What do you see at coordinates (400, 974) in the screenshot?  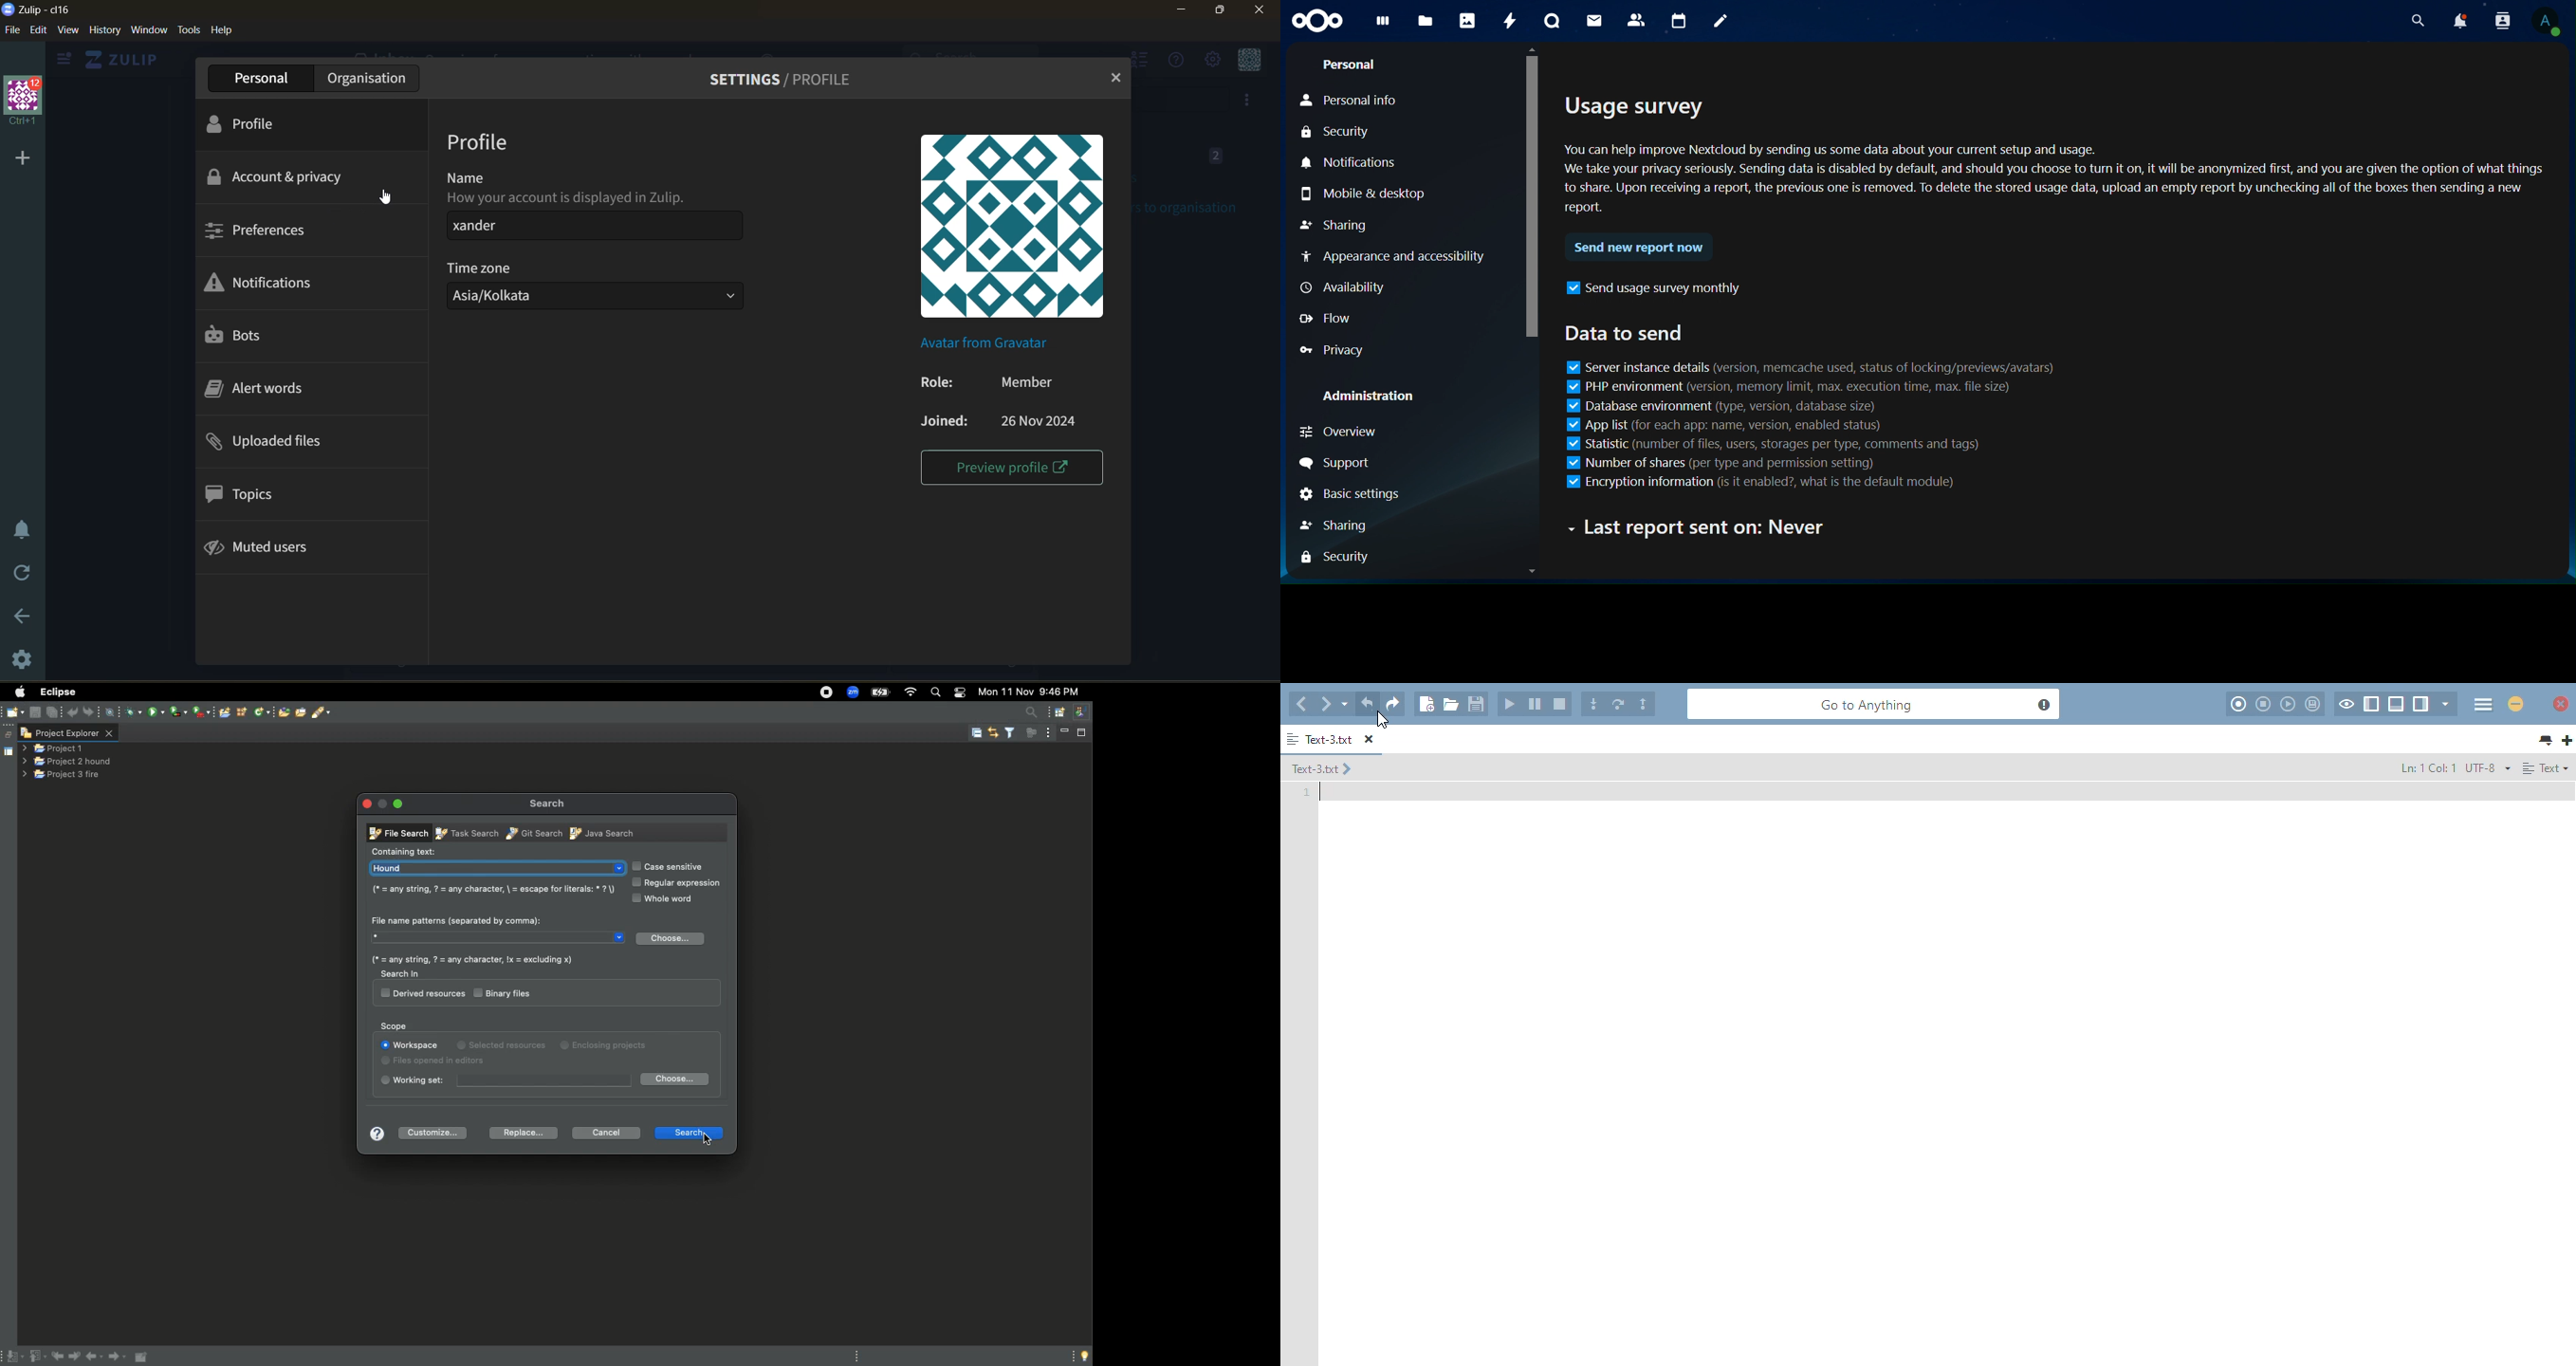 I see `Search in` at bounding box center [400, 974].